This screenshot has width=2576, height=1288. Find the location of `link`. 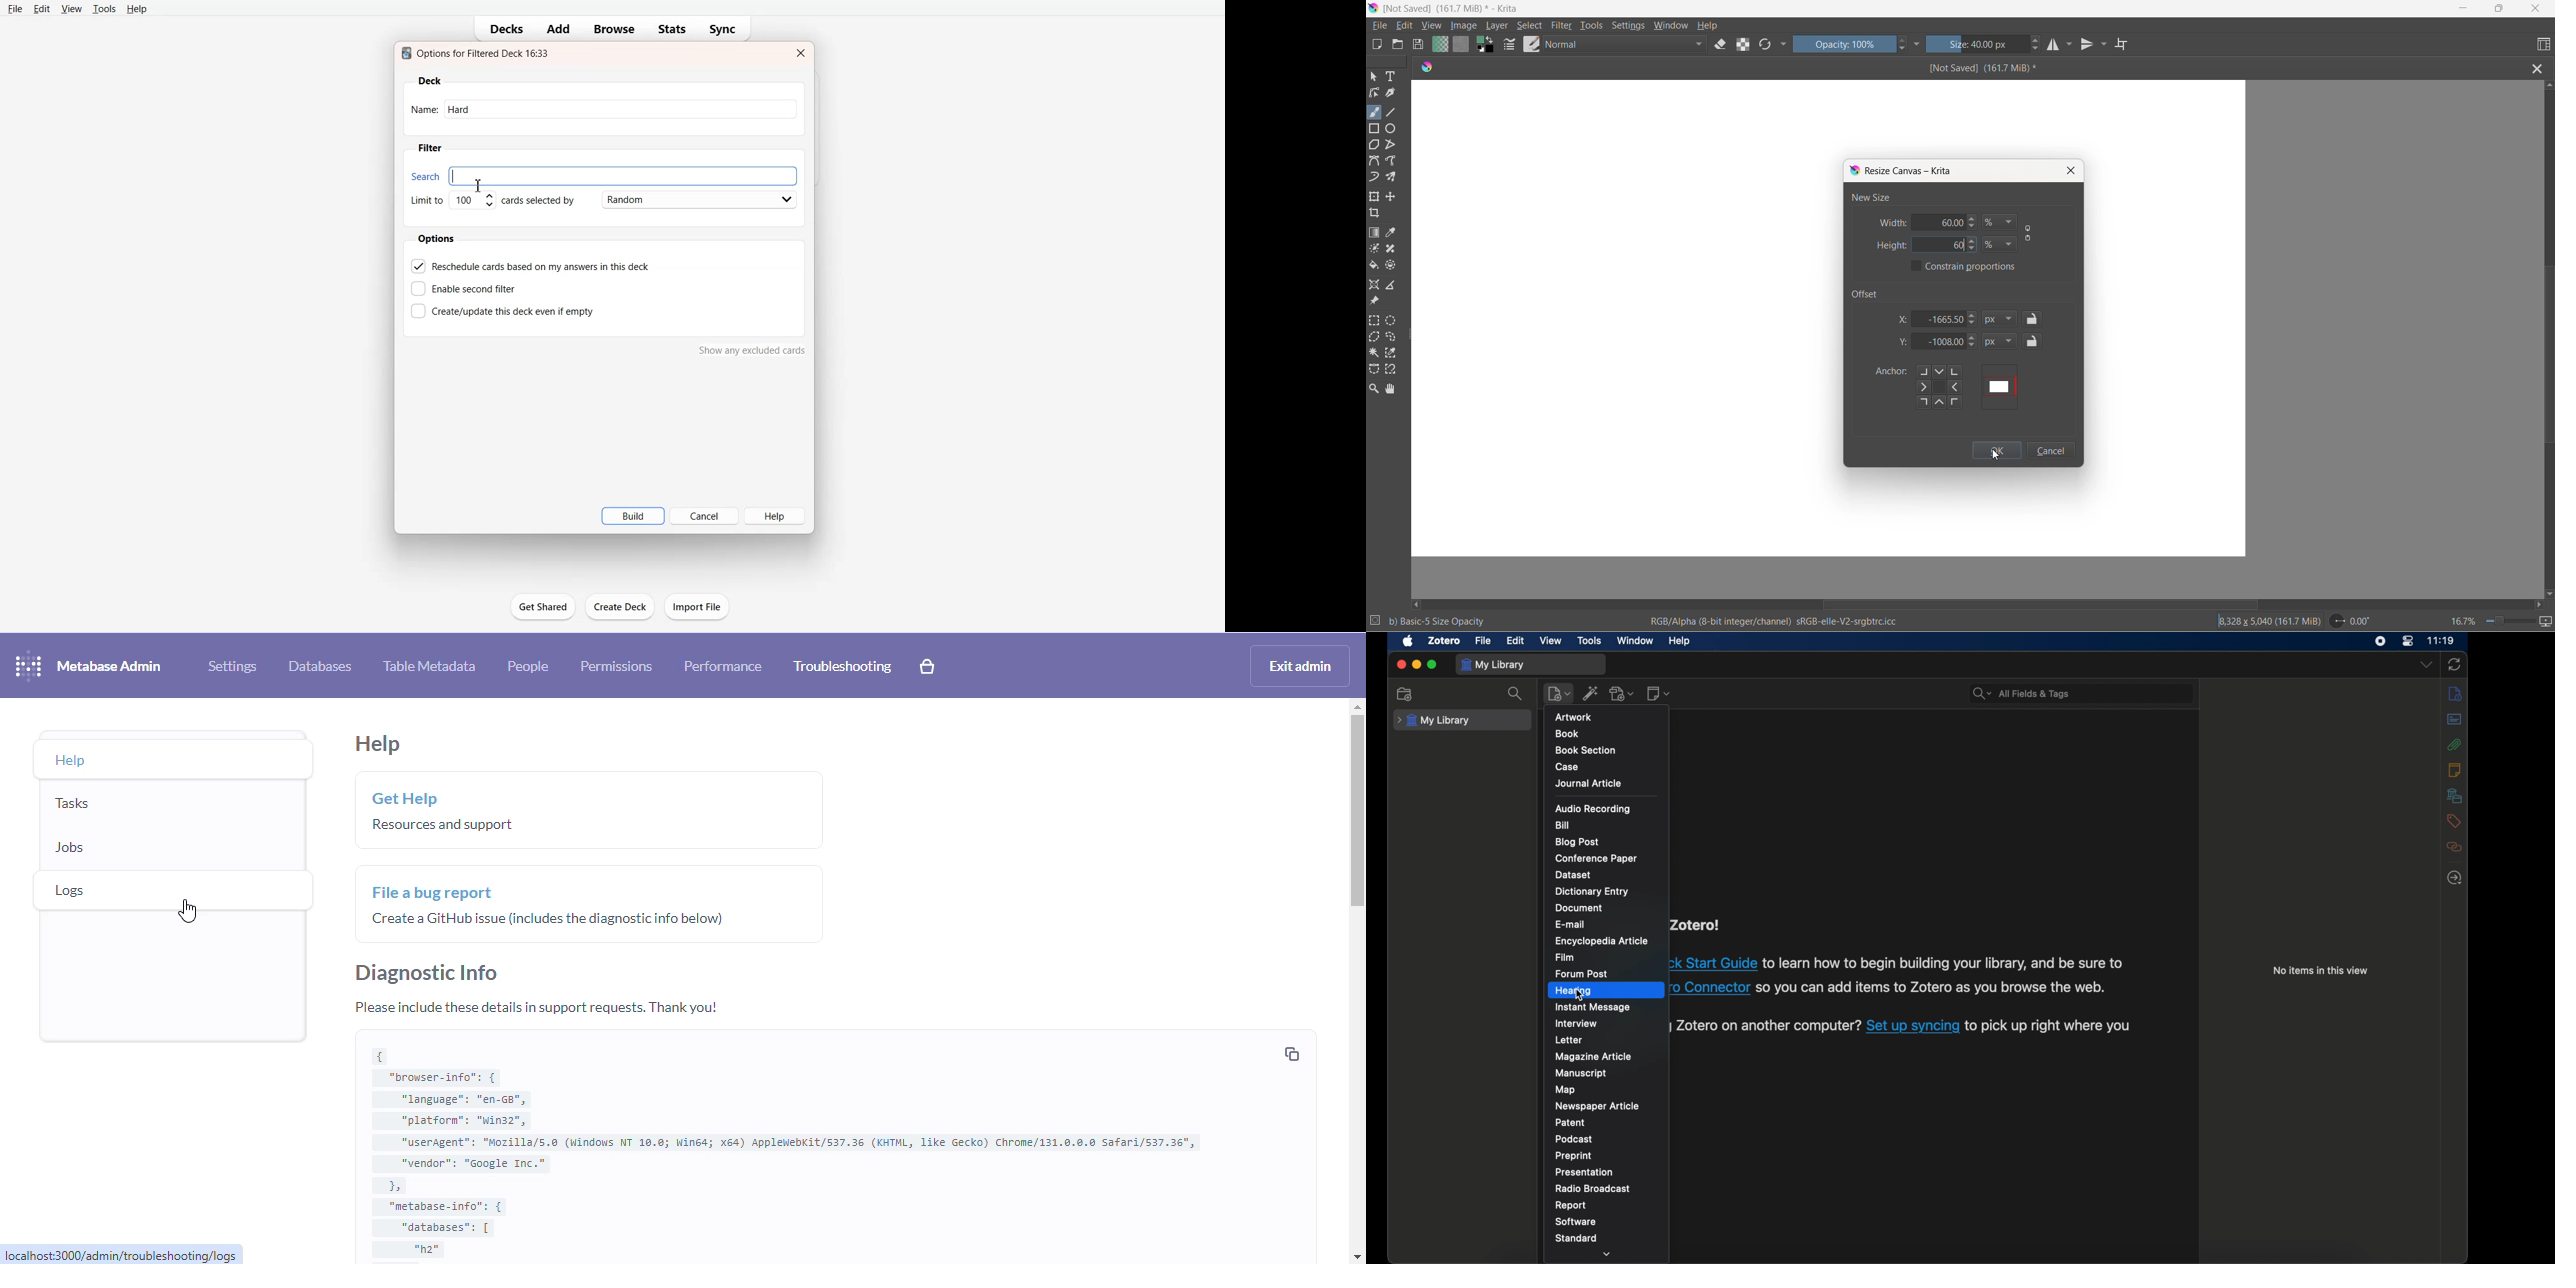

link is located at coordinates (121, 1254).